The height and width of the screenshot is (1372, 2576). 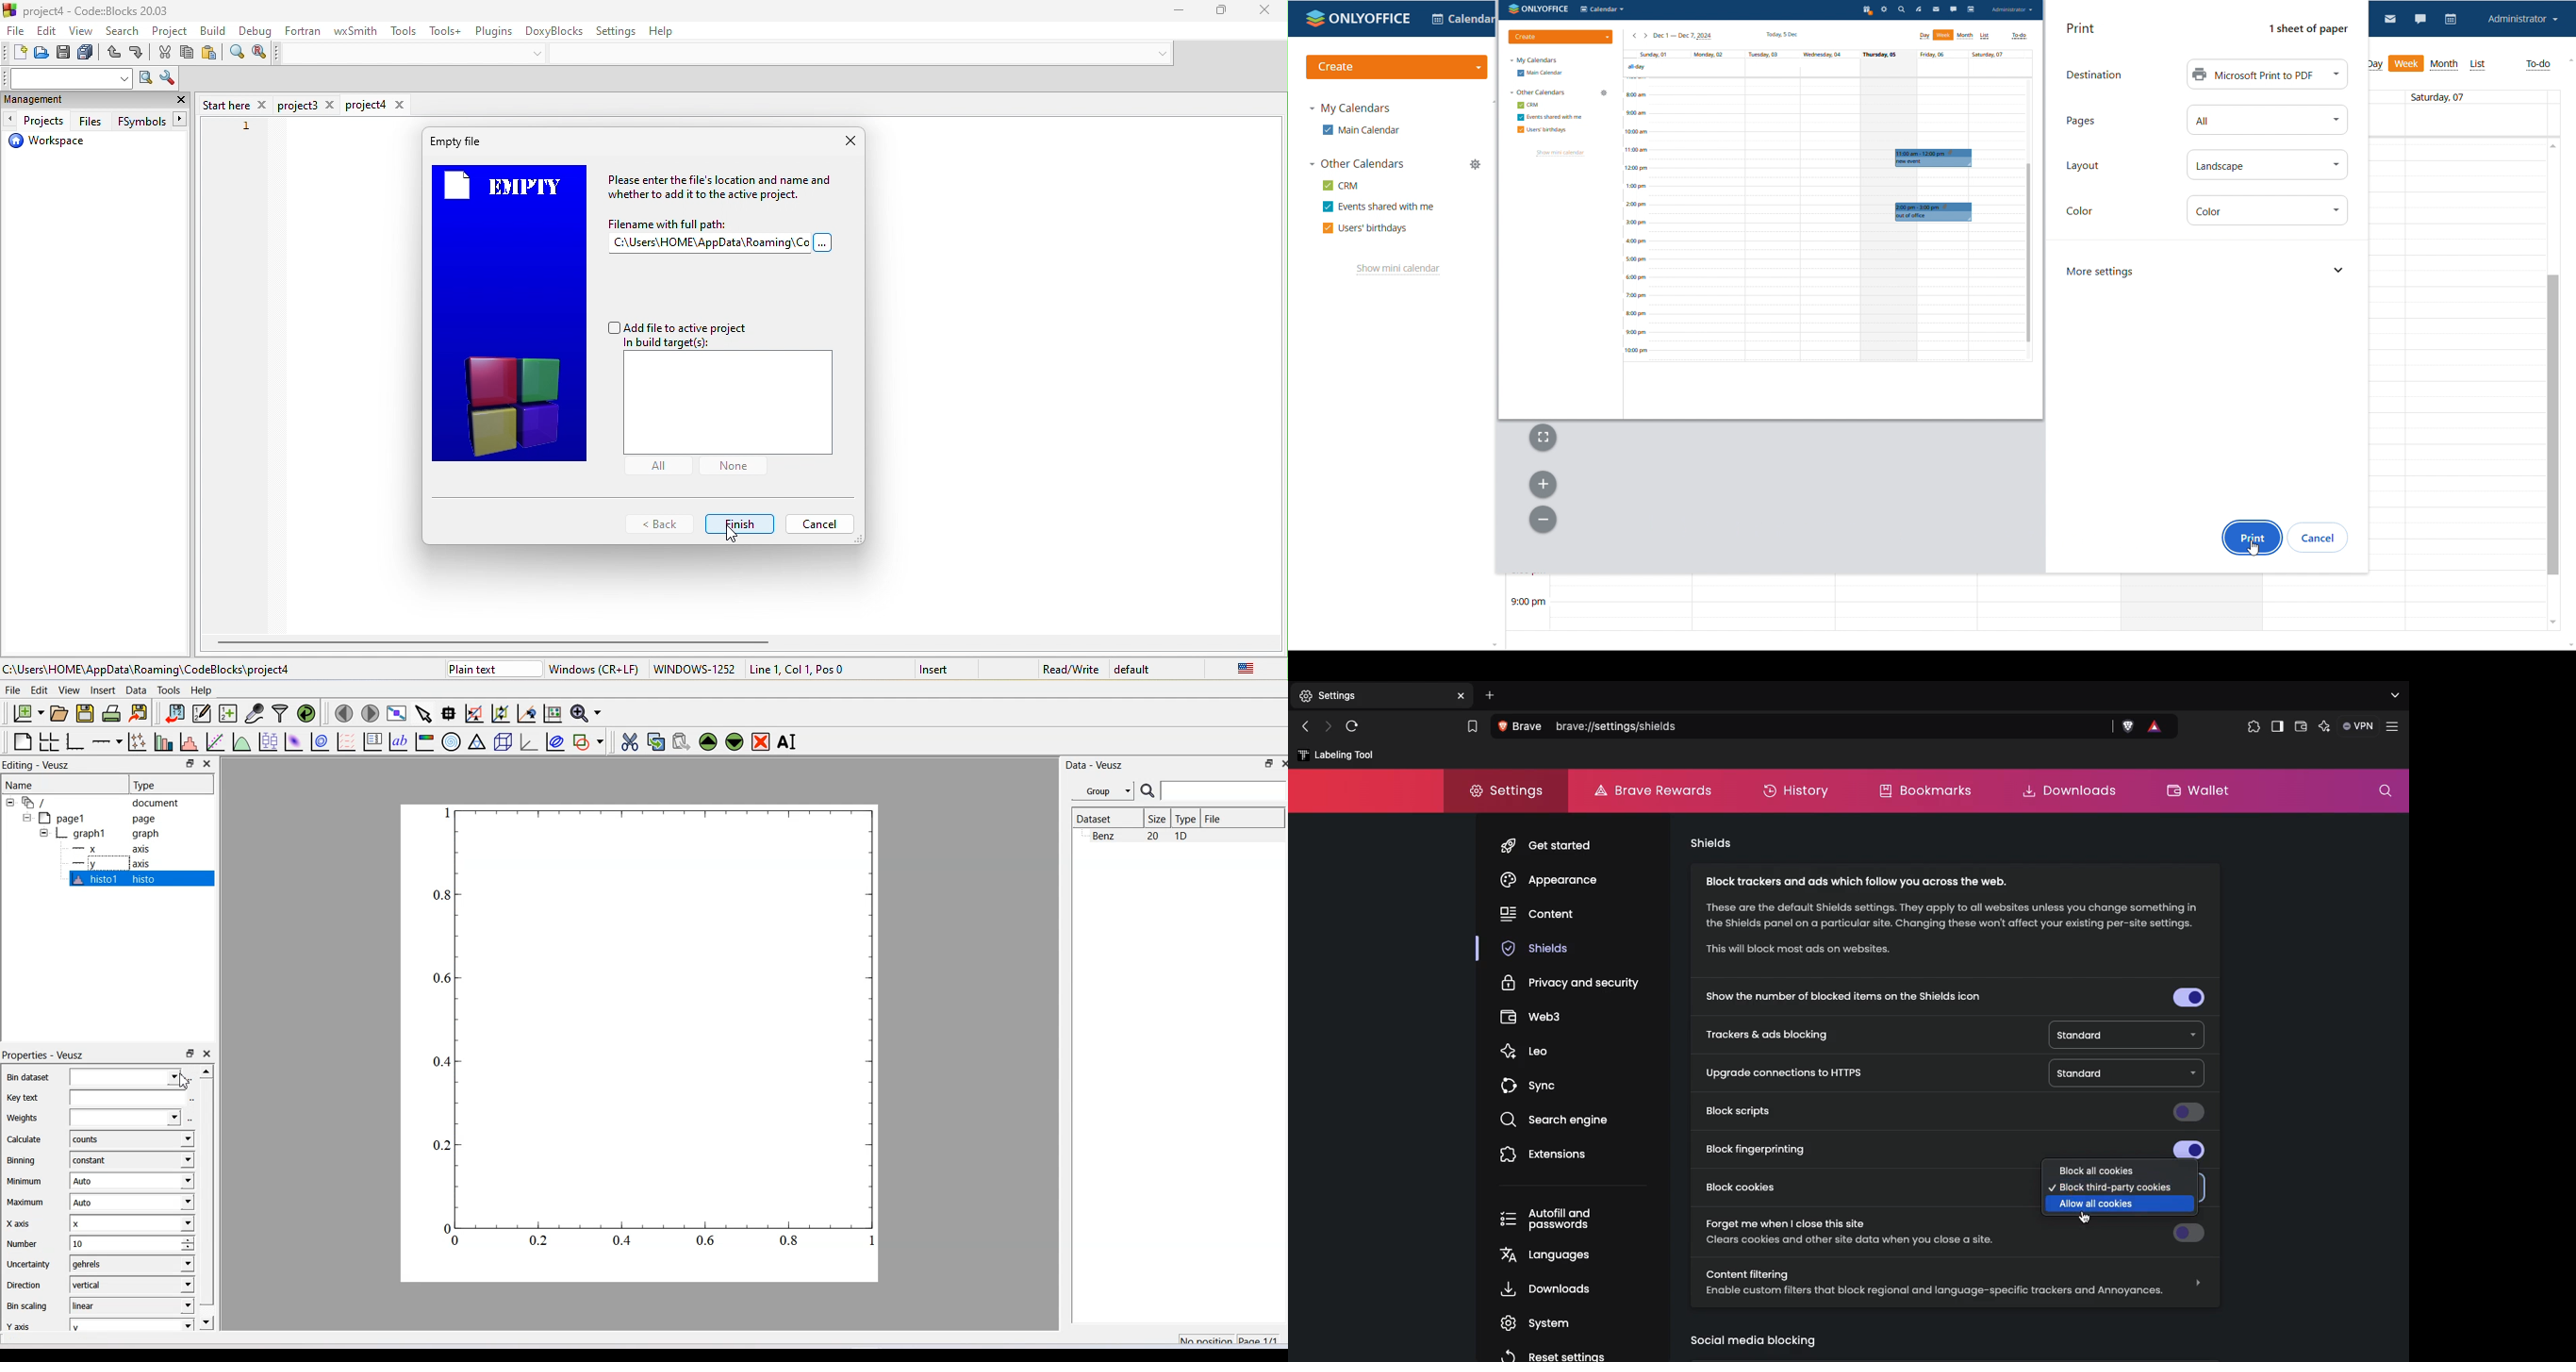 I want to click on project4, so click(x=376, y=105).